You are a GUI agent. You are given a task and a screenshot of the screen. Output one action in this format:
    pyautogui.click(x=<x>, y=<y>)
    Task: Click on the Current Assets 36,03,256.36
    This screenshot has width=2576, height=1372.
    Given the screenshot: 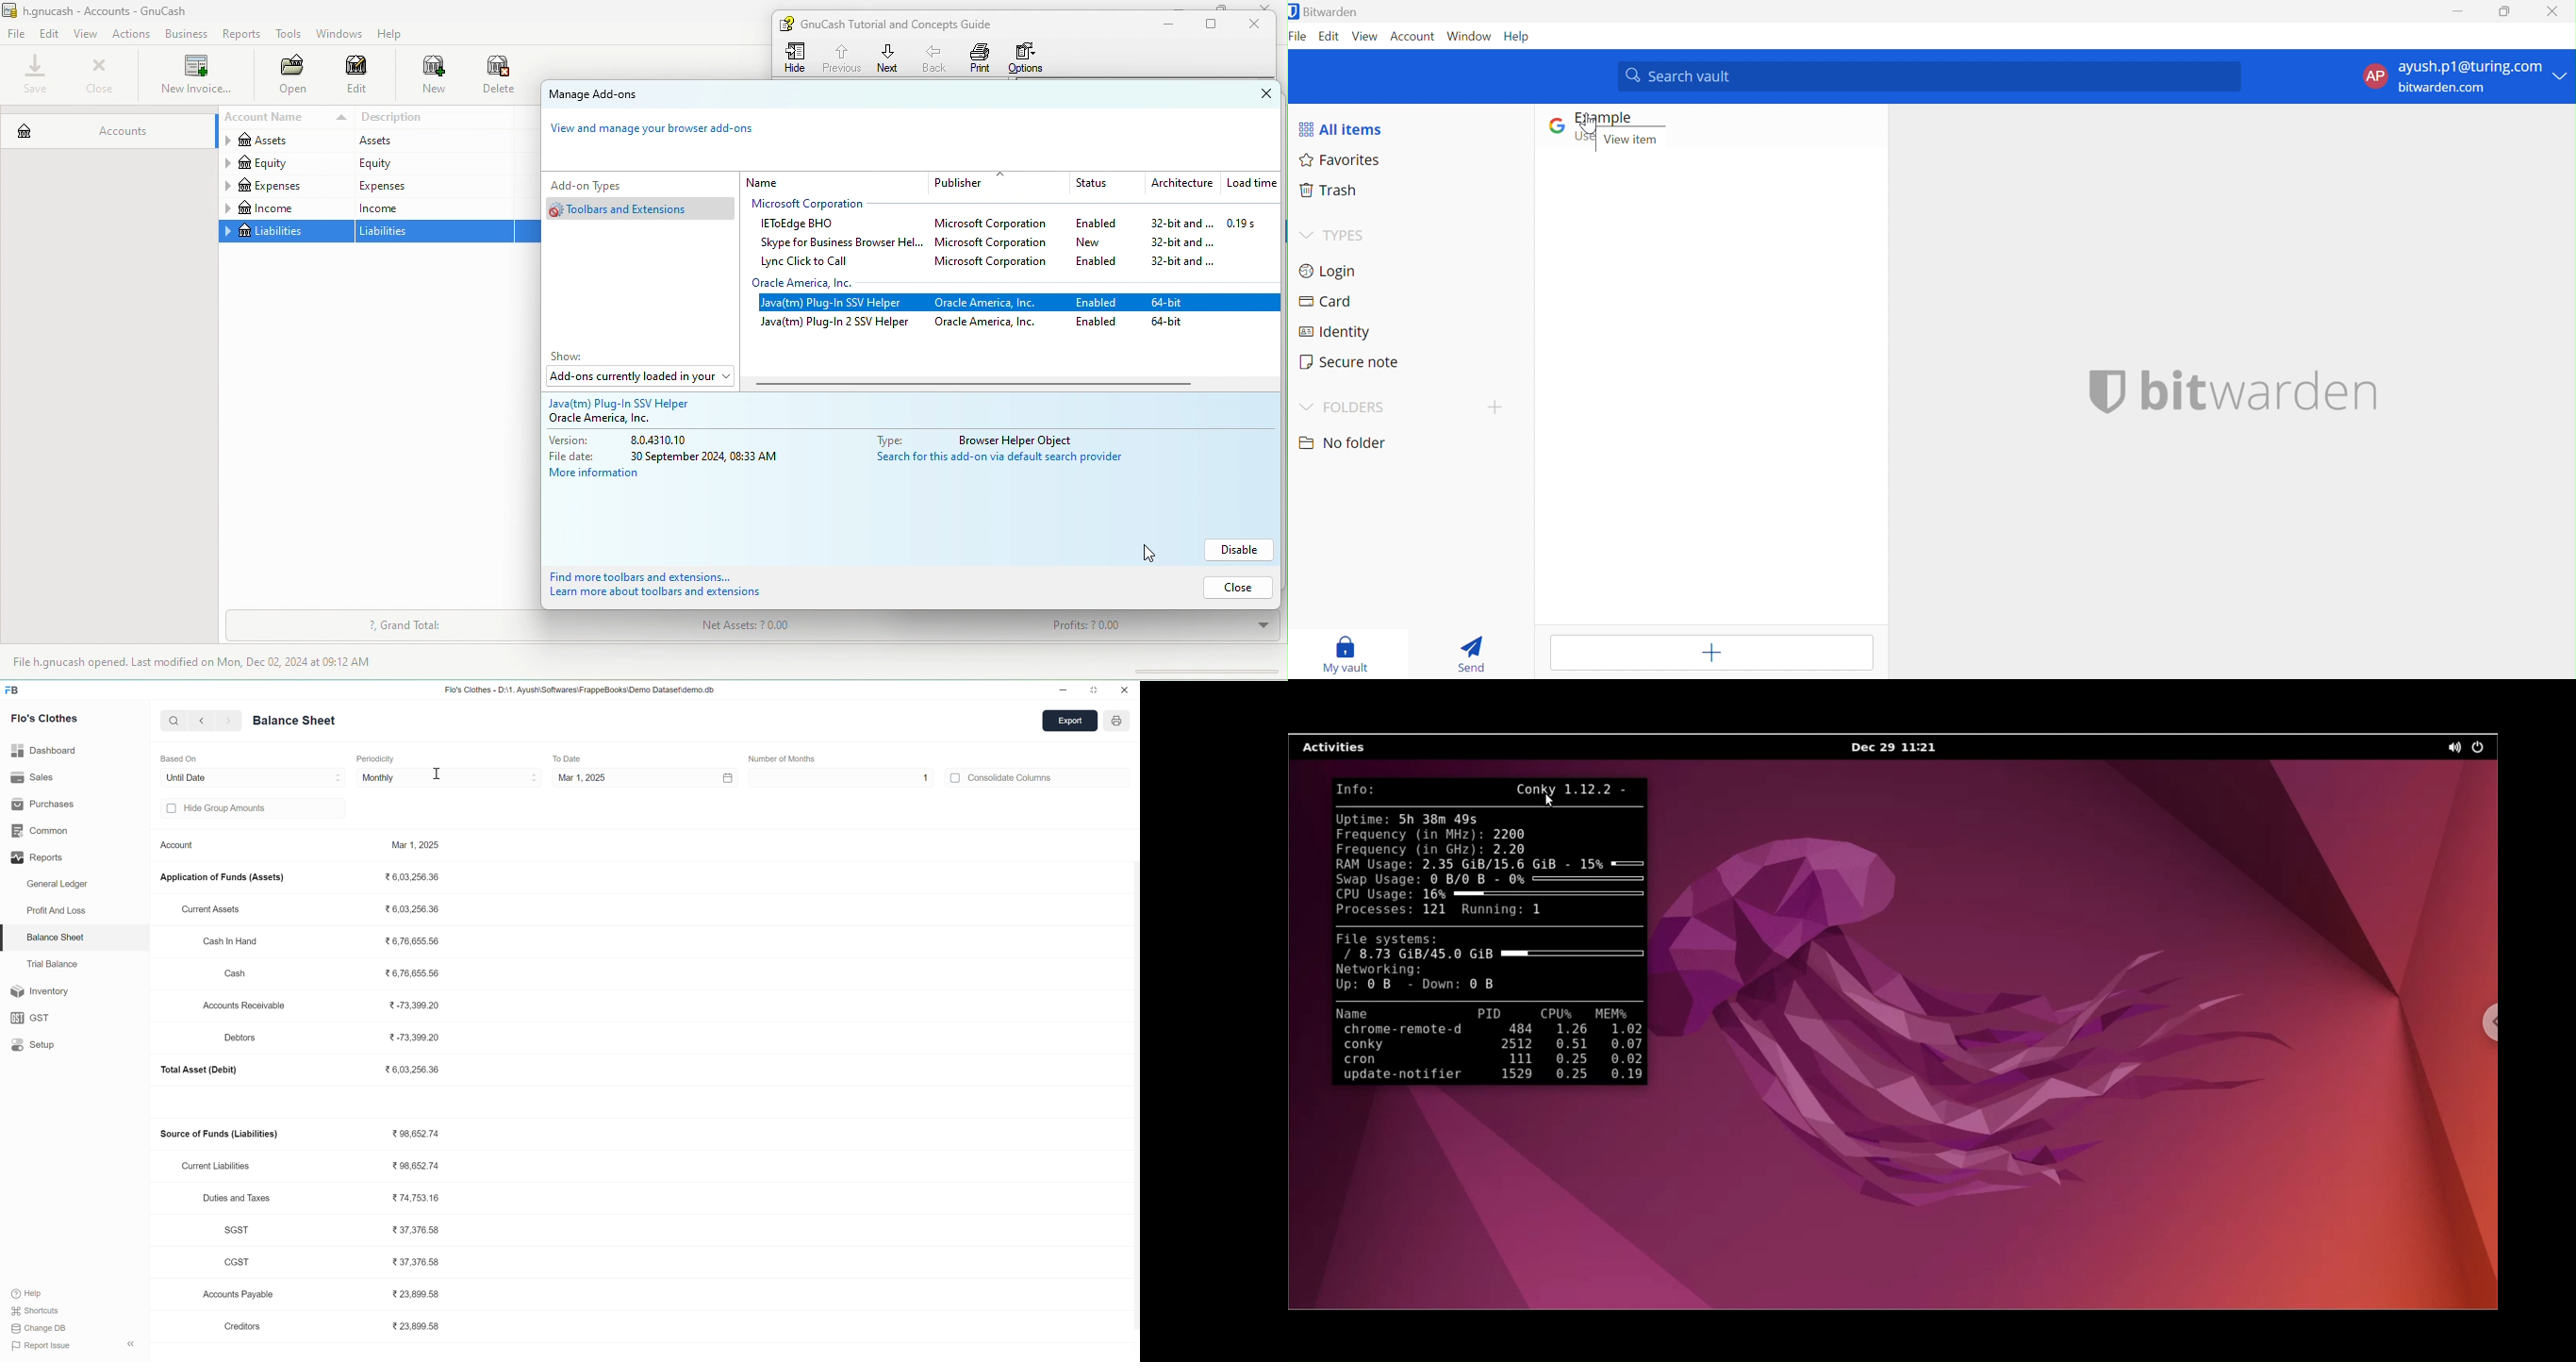 What is the action you would take?
    pyautogui.click(x=315, y=910)
    